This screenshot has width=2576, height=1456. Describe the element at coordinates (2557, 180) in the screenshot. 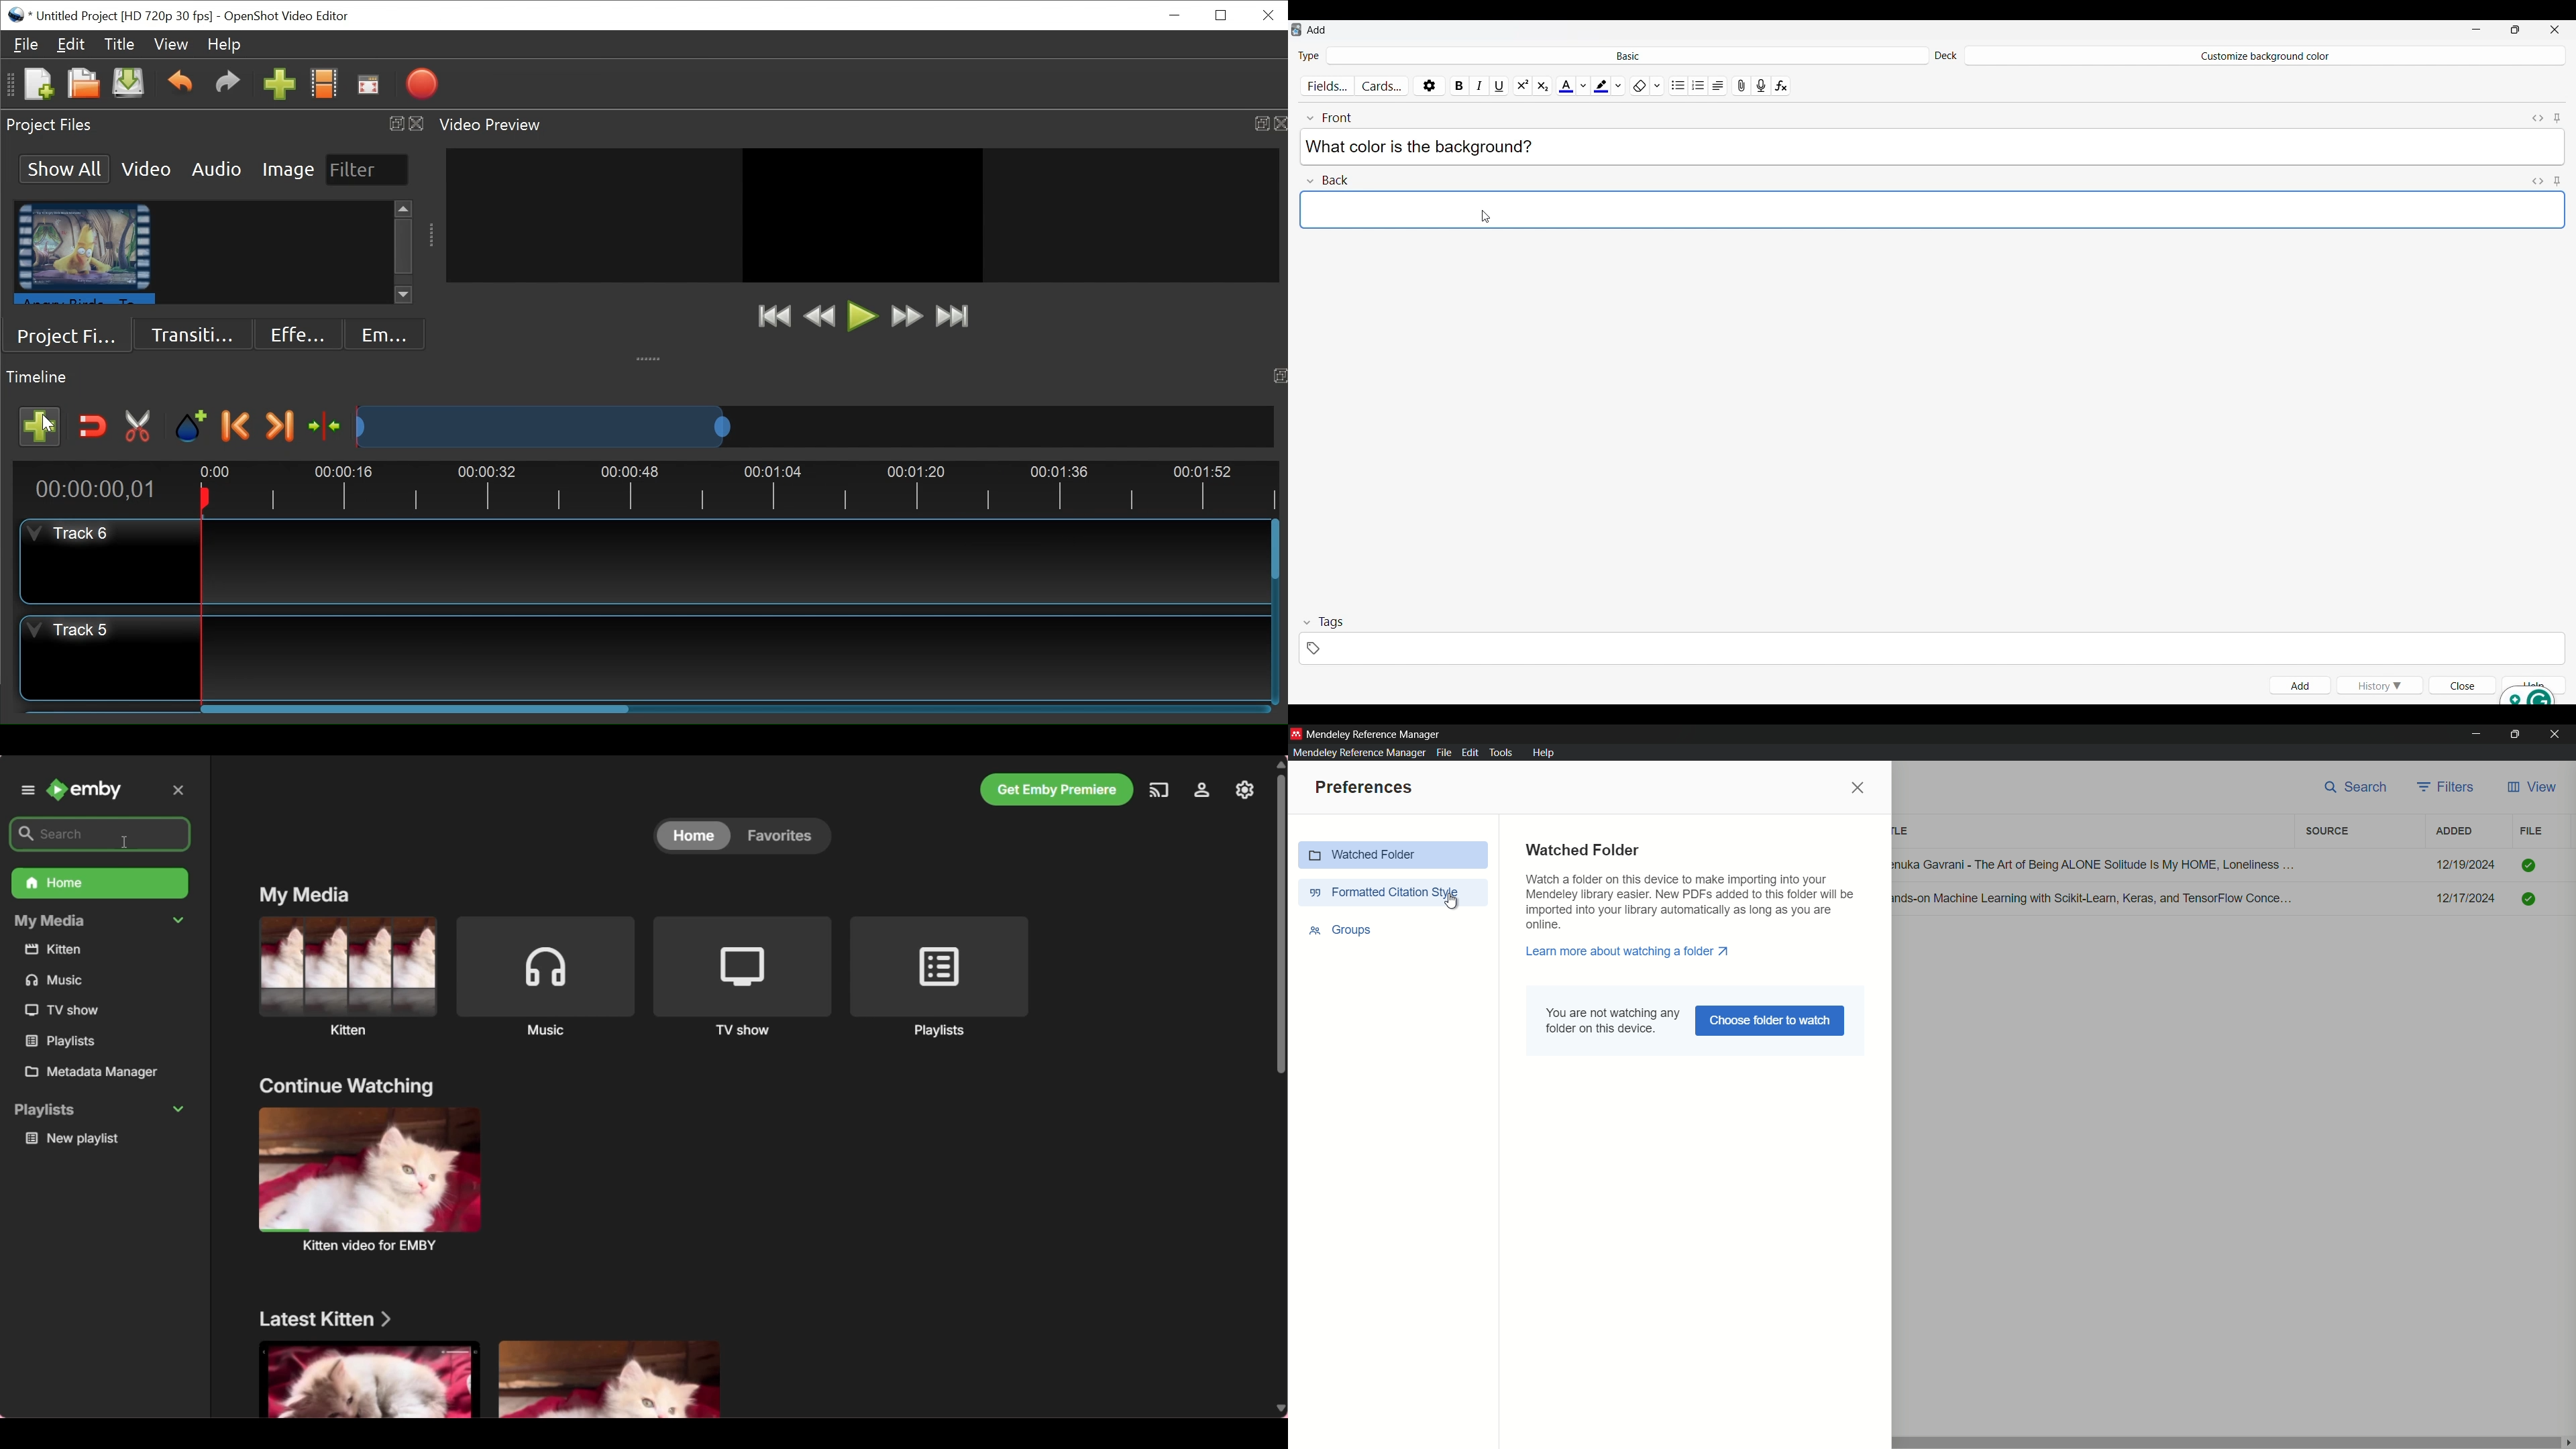

I see `Toggle sticky` at that location.